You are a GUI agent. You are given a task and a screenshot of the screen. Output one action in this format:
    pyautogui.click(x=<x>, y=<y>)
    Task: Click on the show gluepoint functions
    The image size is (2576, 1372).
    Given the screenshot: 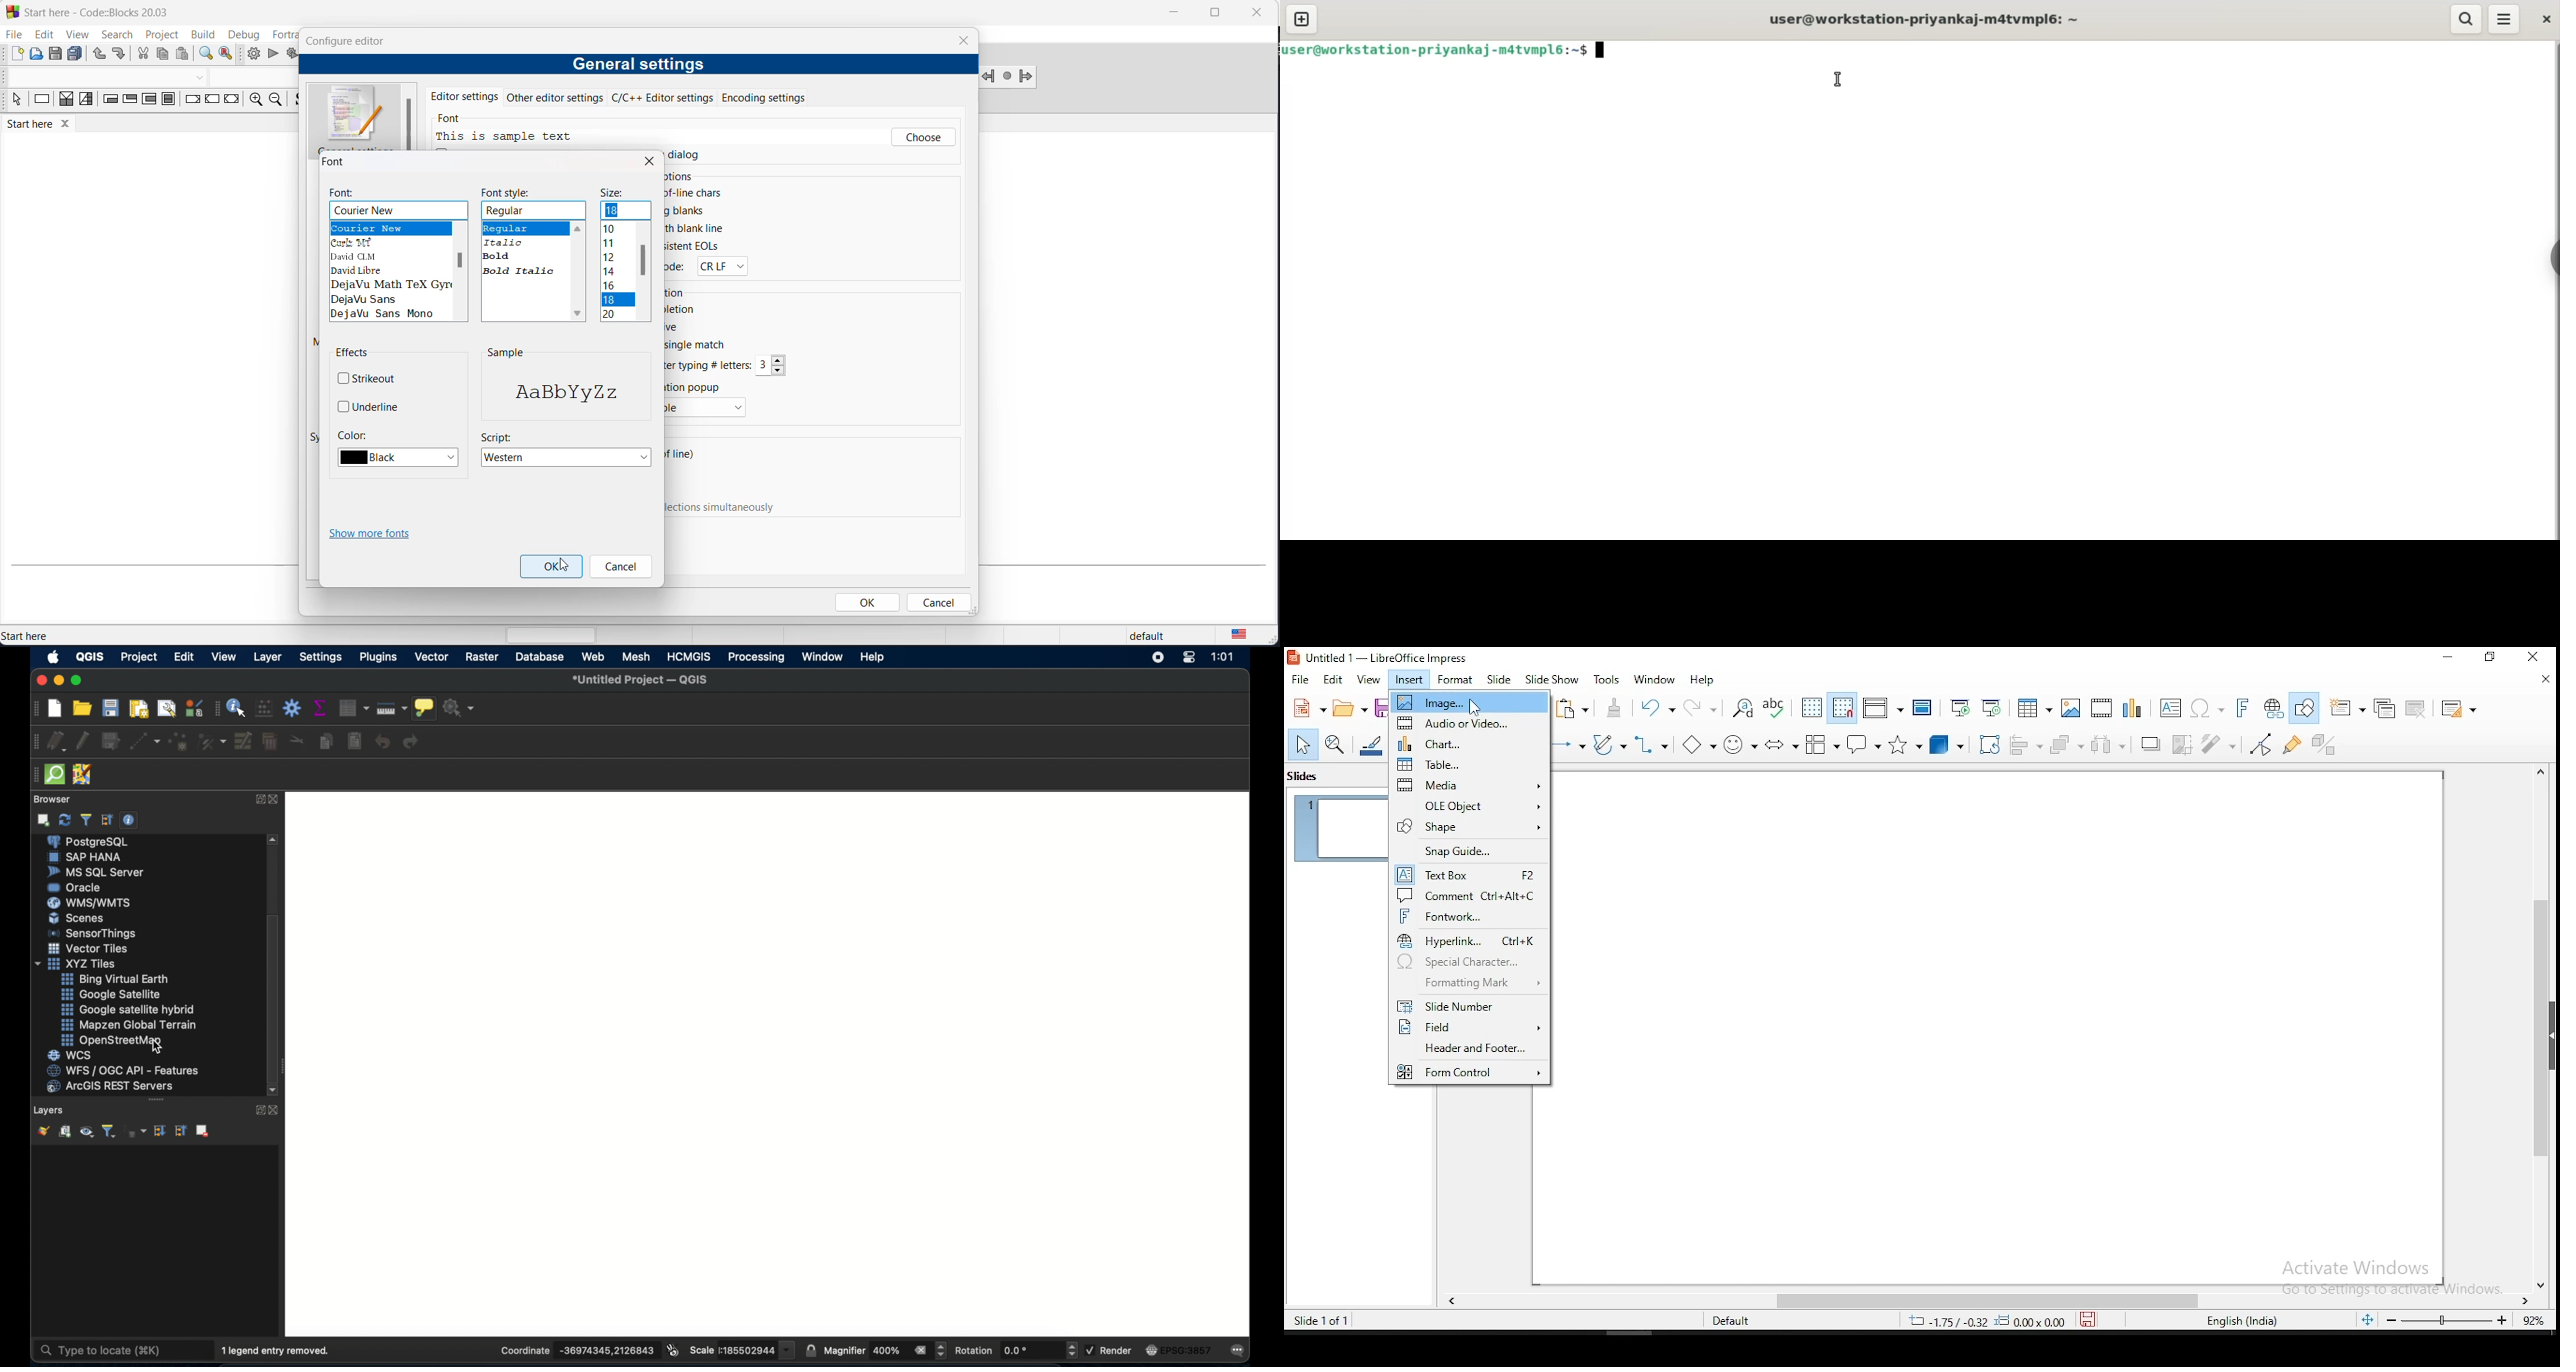 What is the action you would take?
    pyautogui.click(x=2295, y=743)
    